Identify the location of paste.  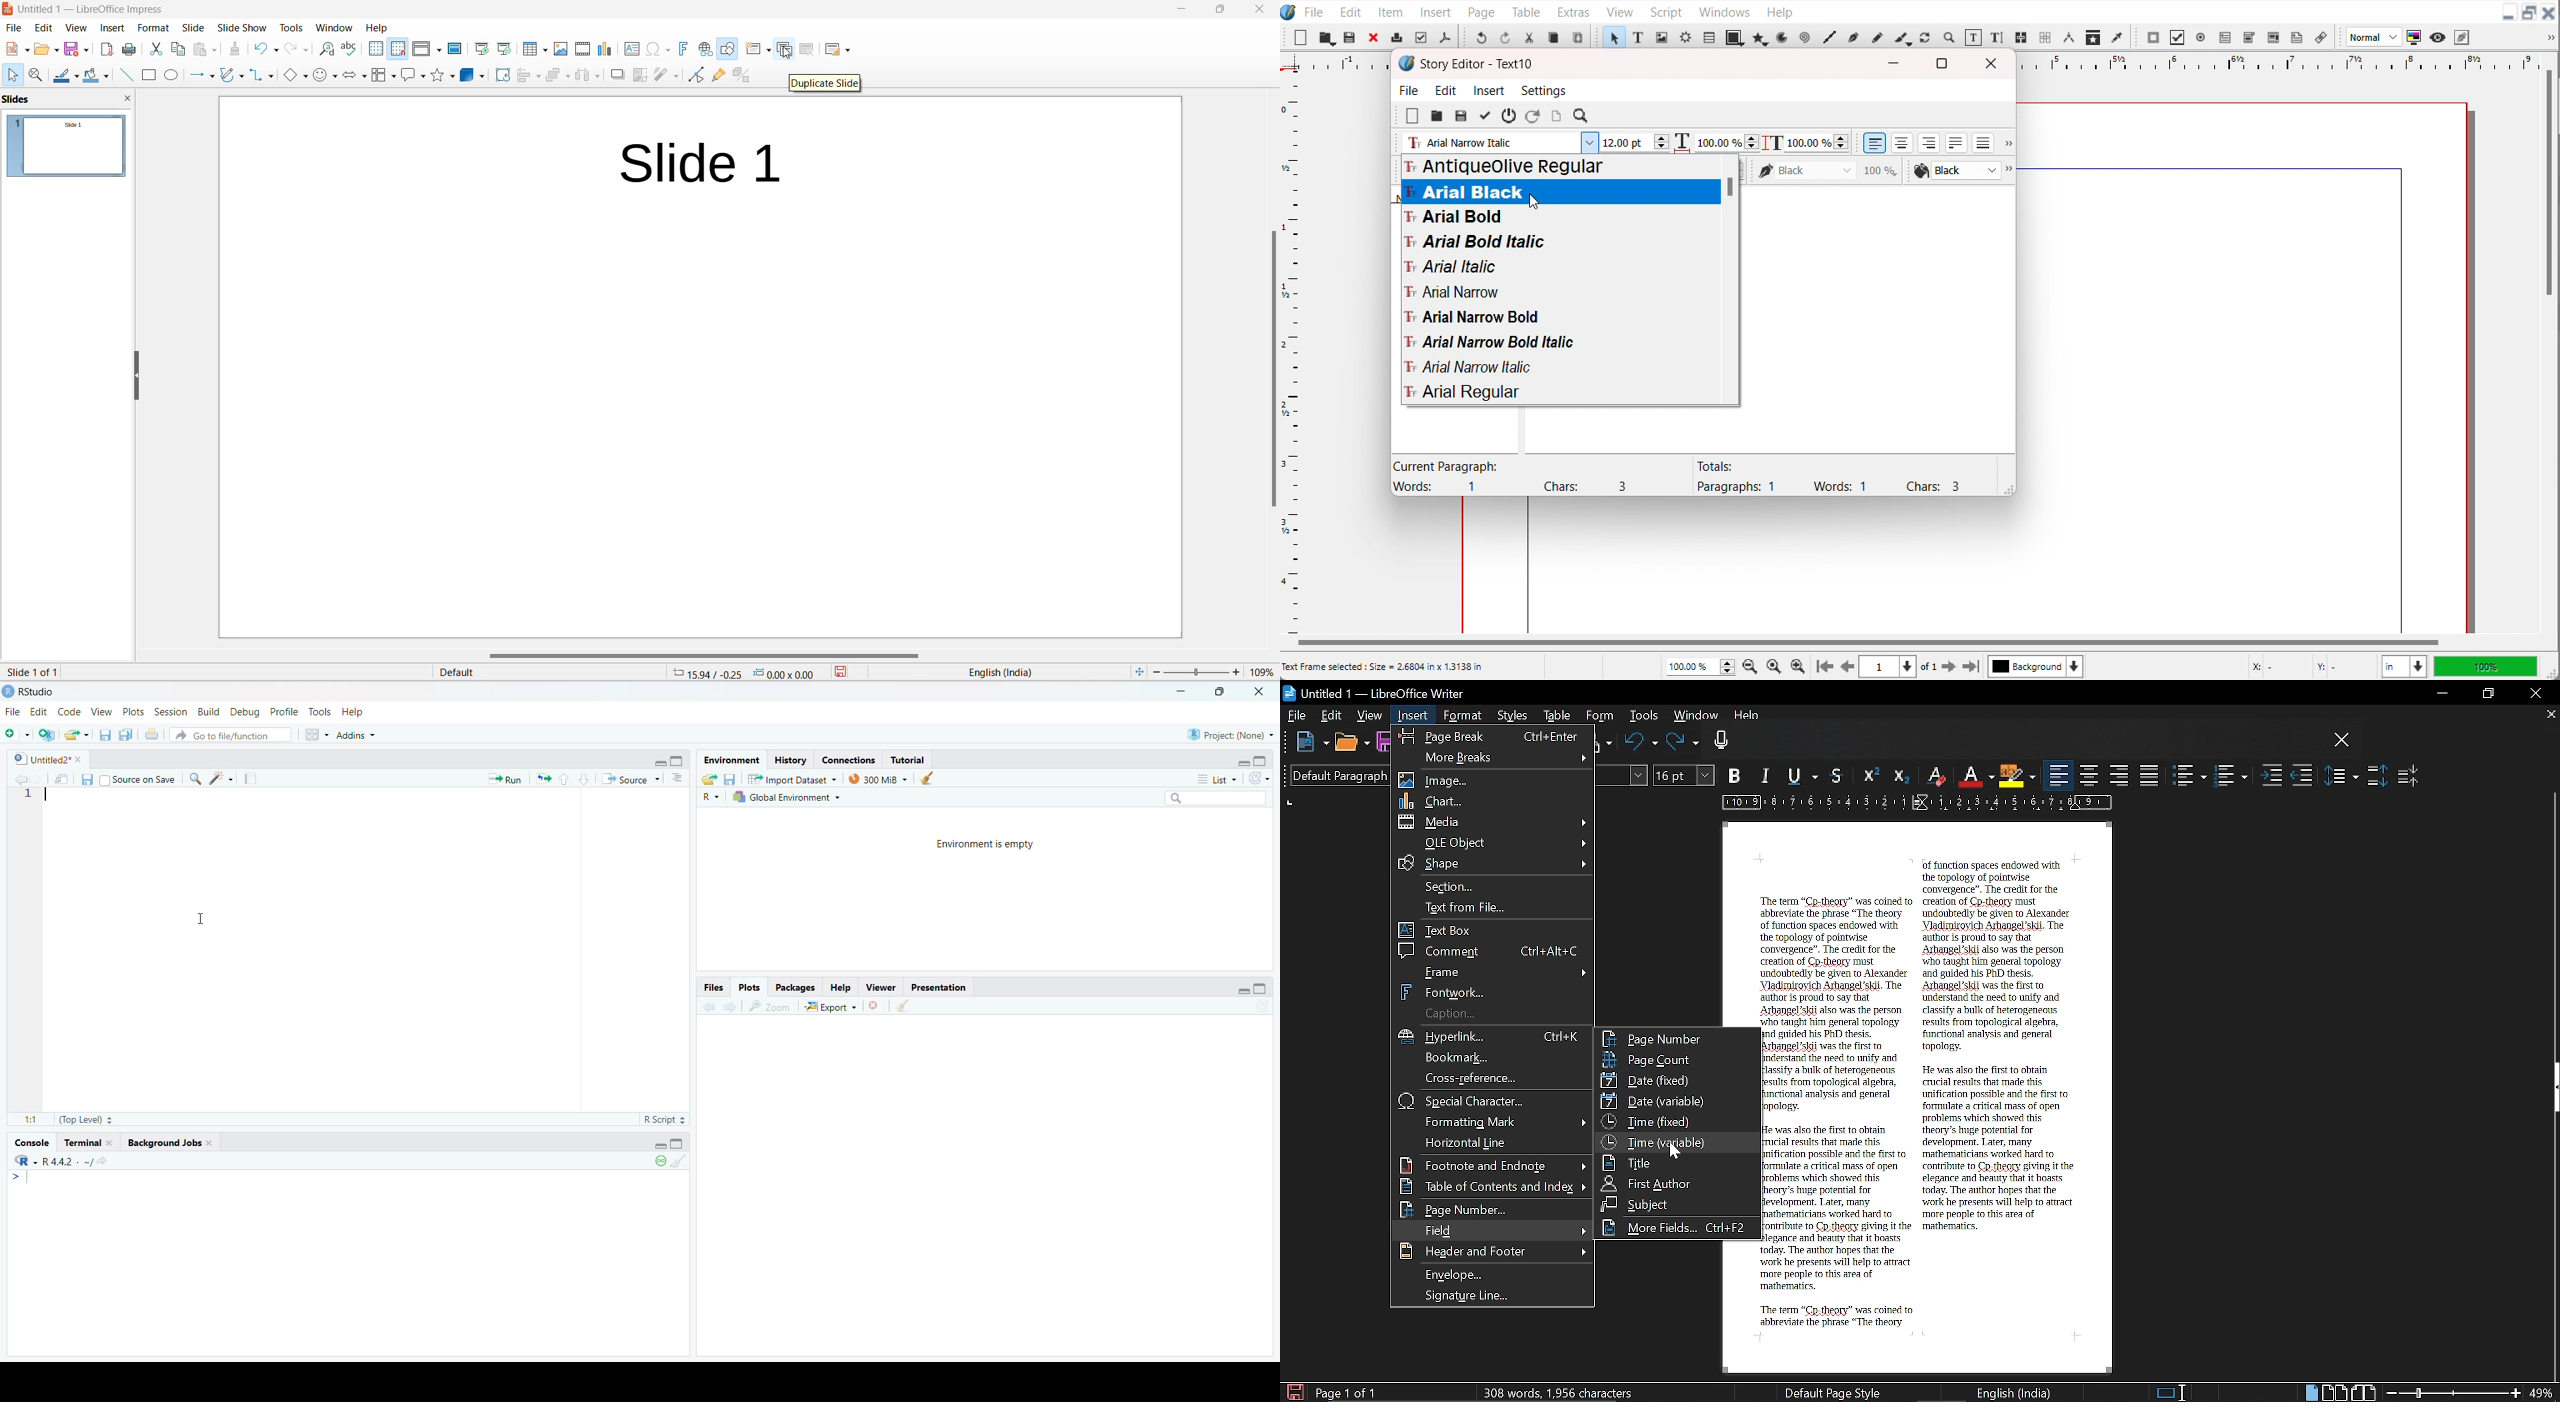
(206, 51).